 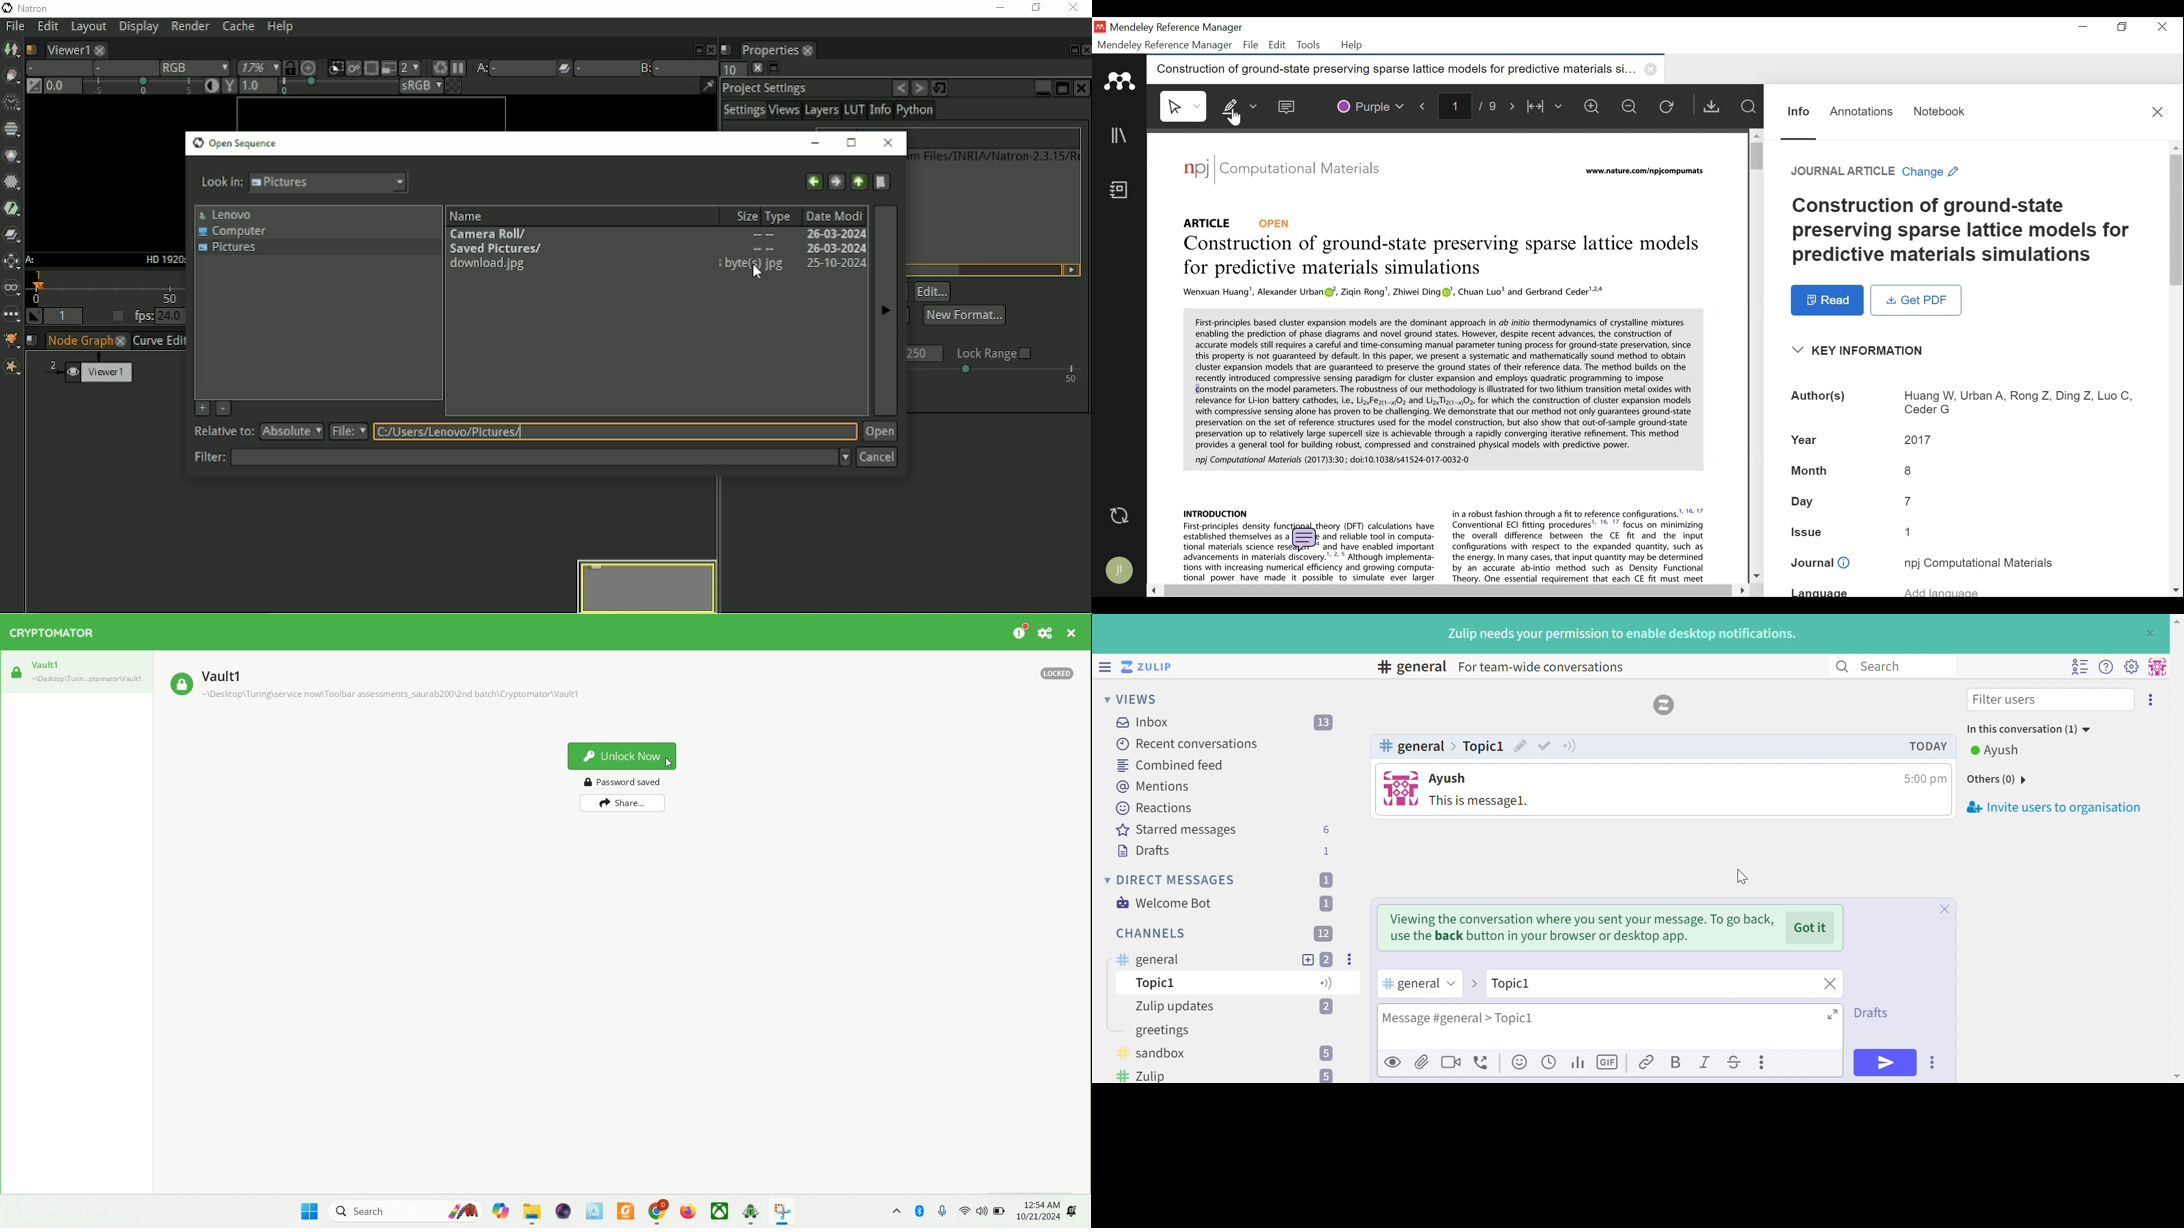 I want to click on Restore, so click(x=2124, y=27).